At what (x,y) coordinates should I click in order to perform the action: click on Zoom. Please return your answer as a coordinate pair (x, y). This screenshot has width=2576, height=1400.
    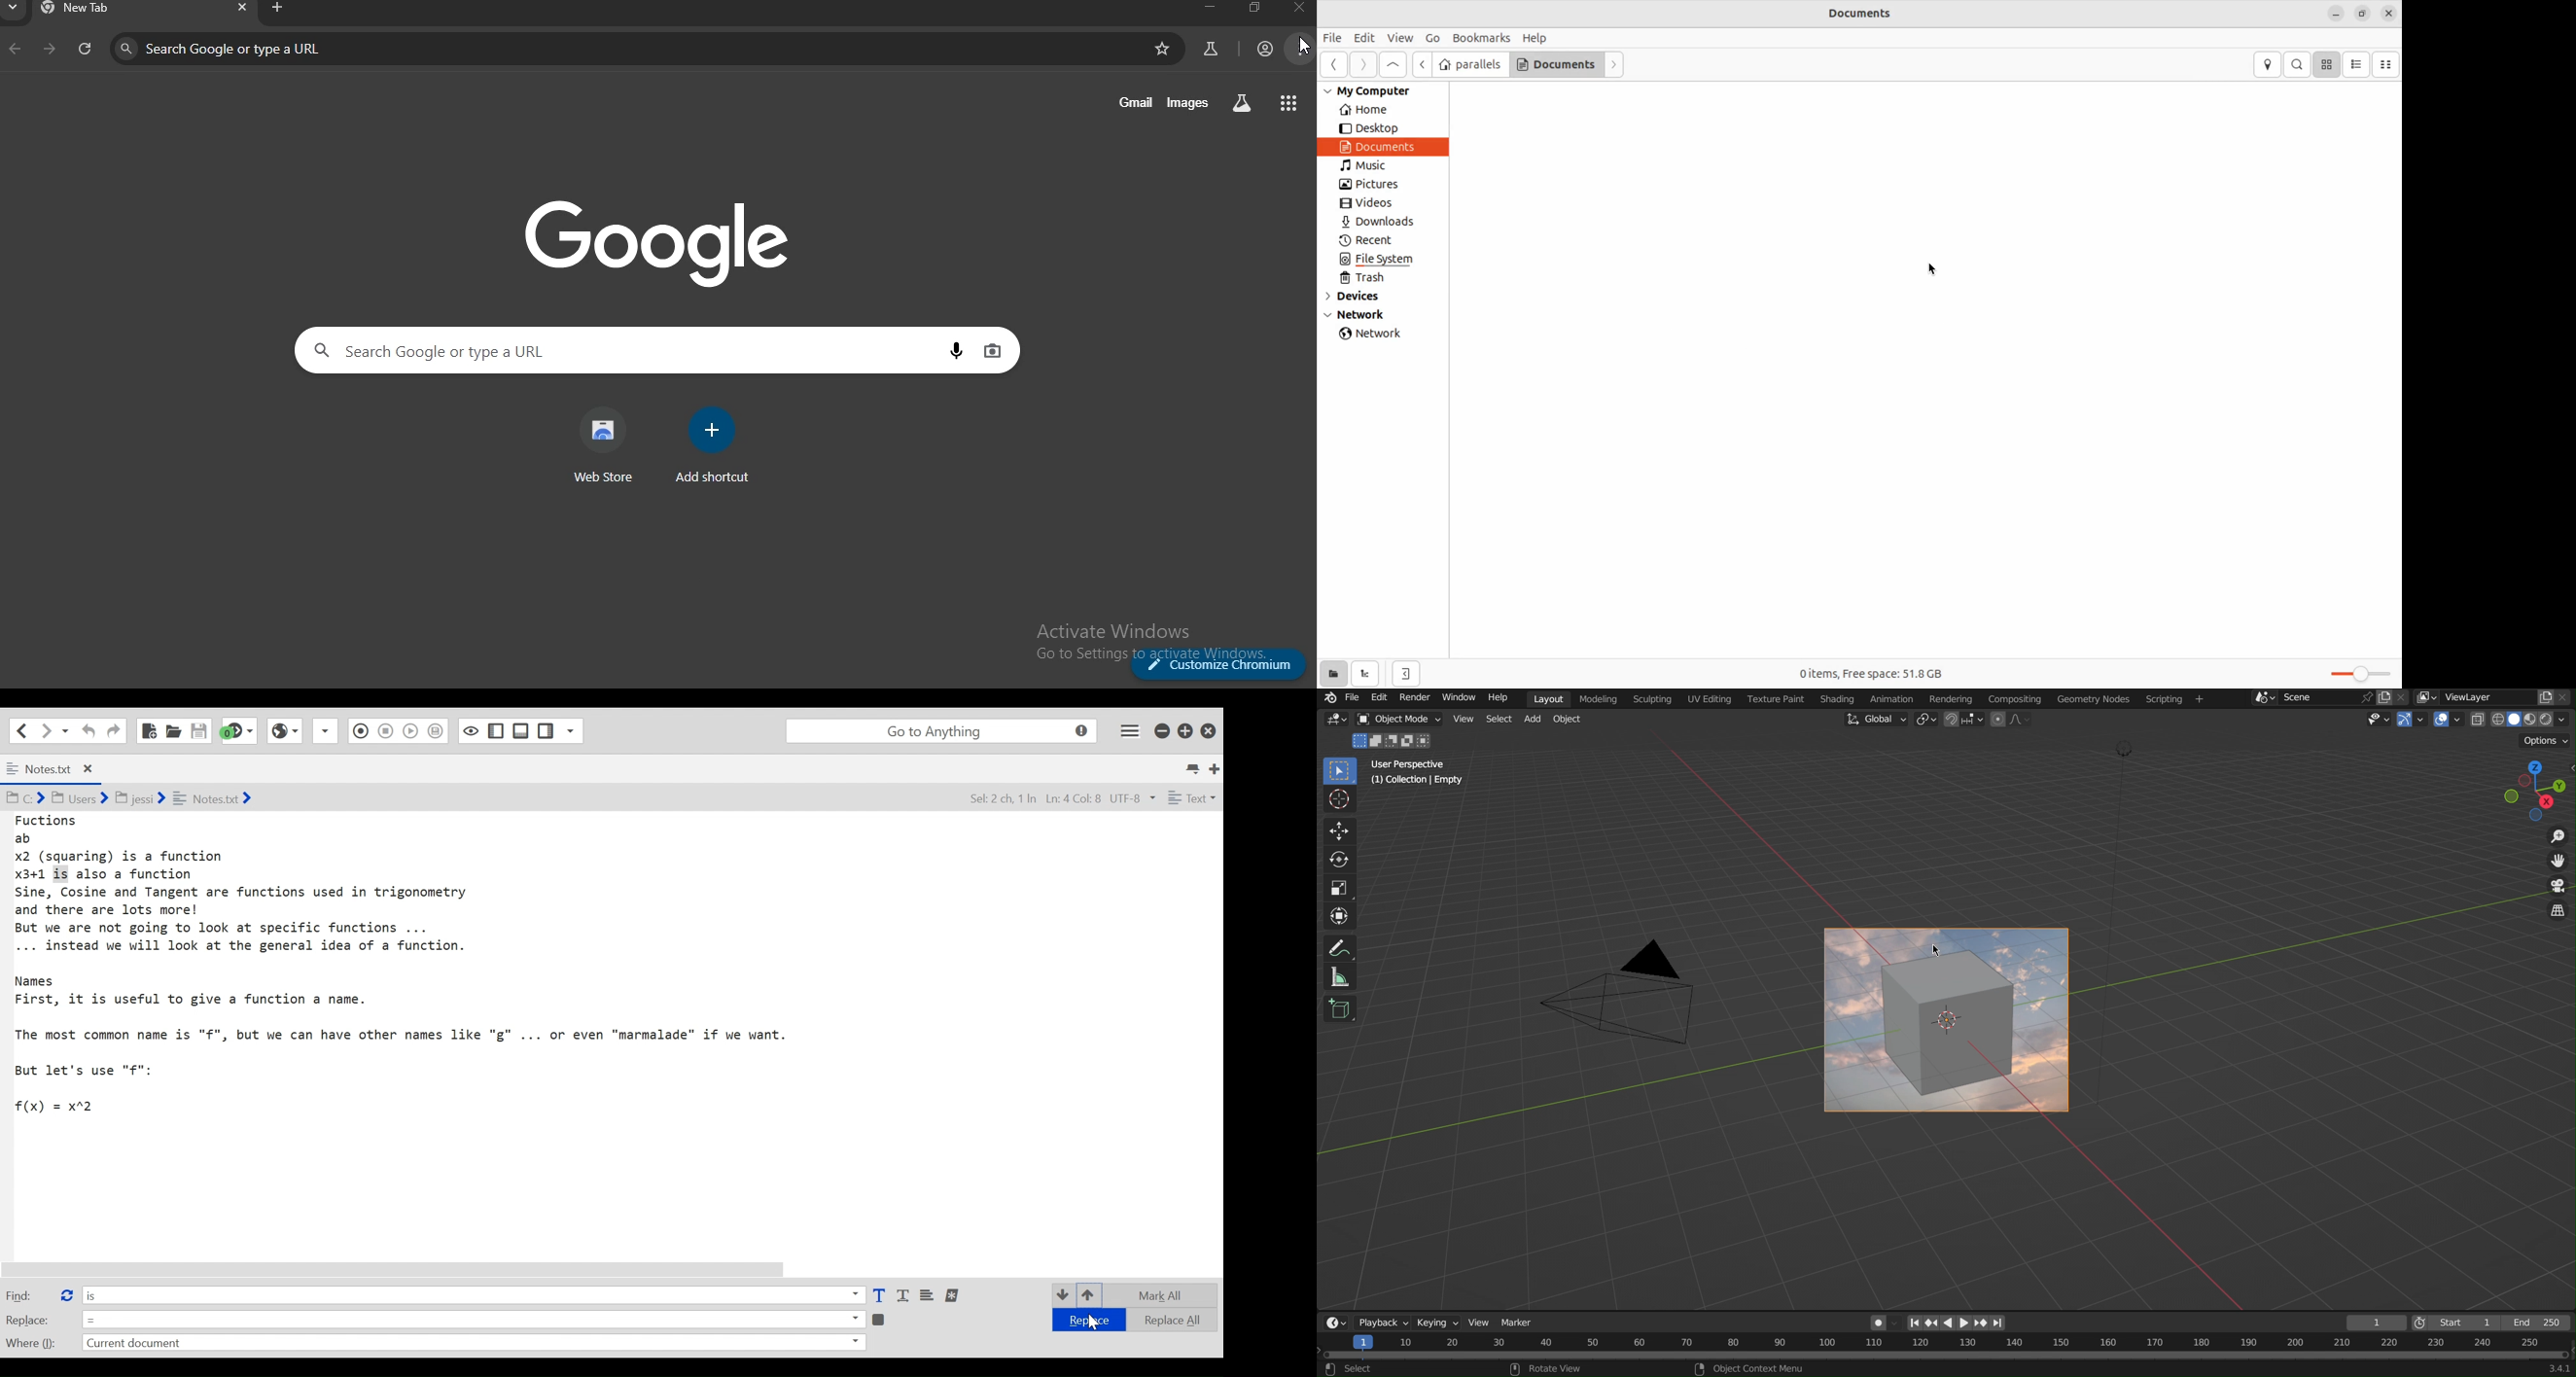
    Looking at the image, I should click on (2556, 837).